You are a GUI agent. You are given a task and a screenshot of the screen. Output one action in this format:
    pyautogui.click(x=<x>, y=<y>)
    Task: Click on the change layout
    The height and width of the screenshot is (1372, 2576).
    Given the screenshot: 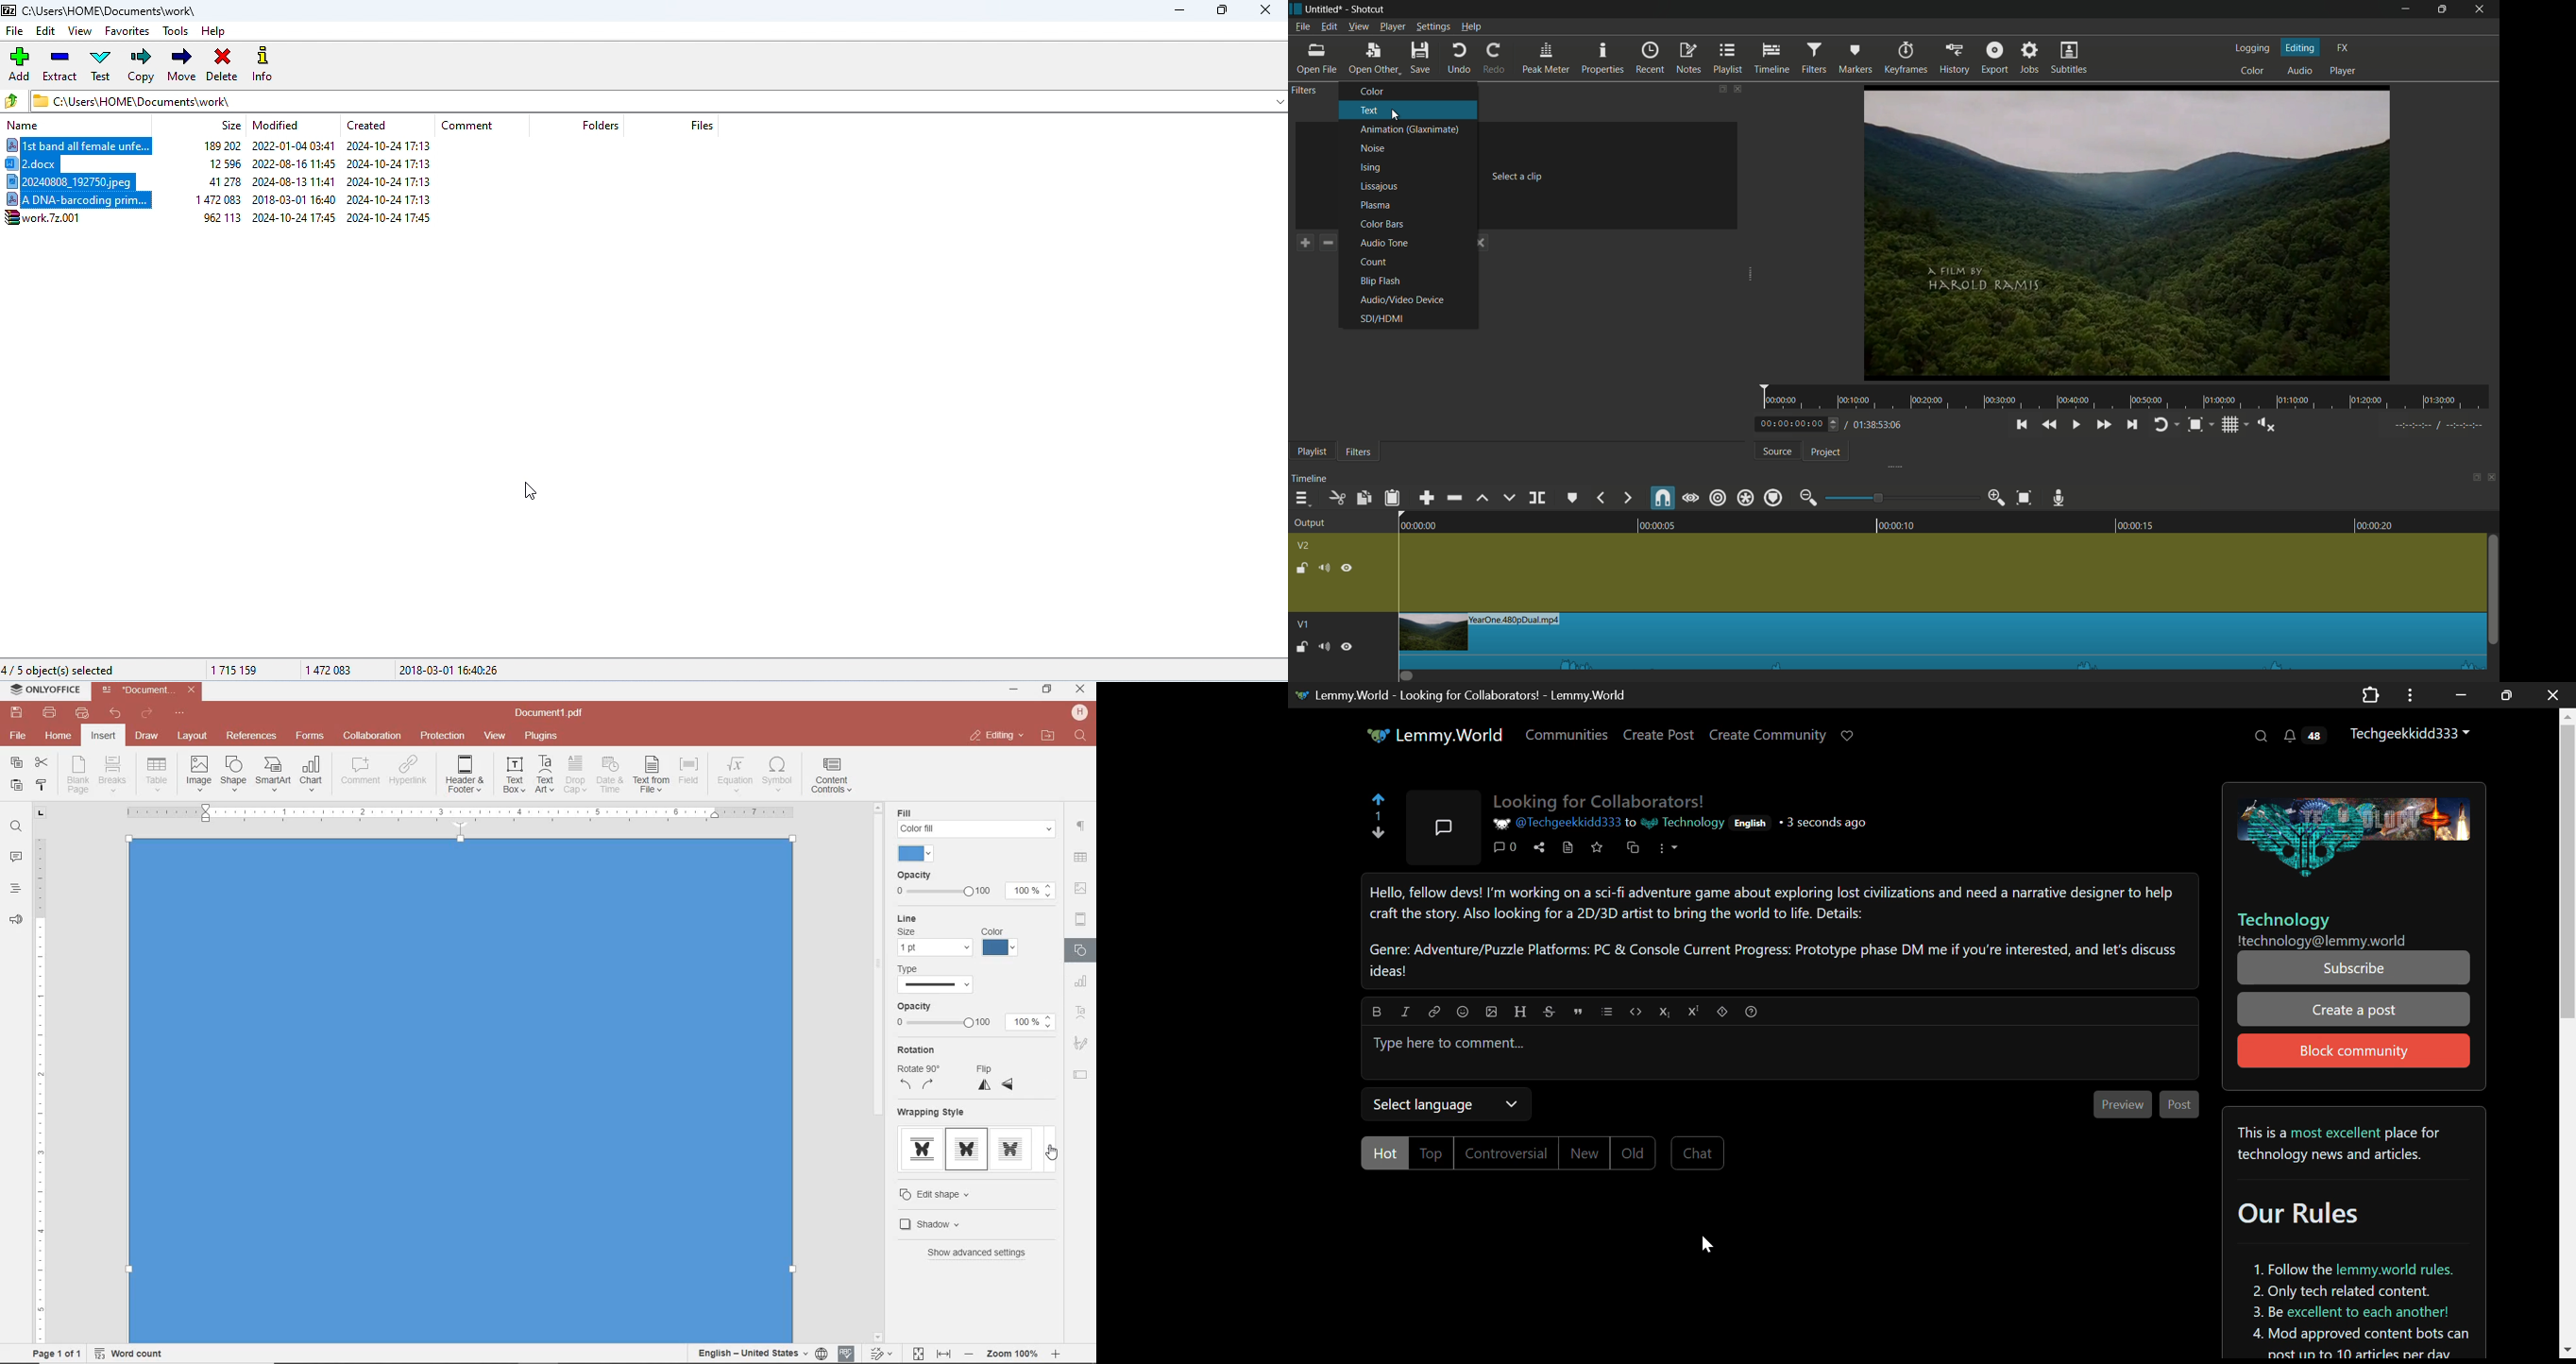 What is the action you would take?
    pyautogui.click(x=2473, y=479)
    